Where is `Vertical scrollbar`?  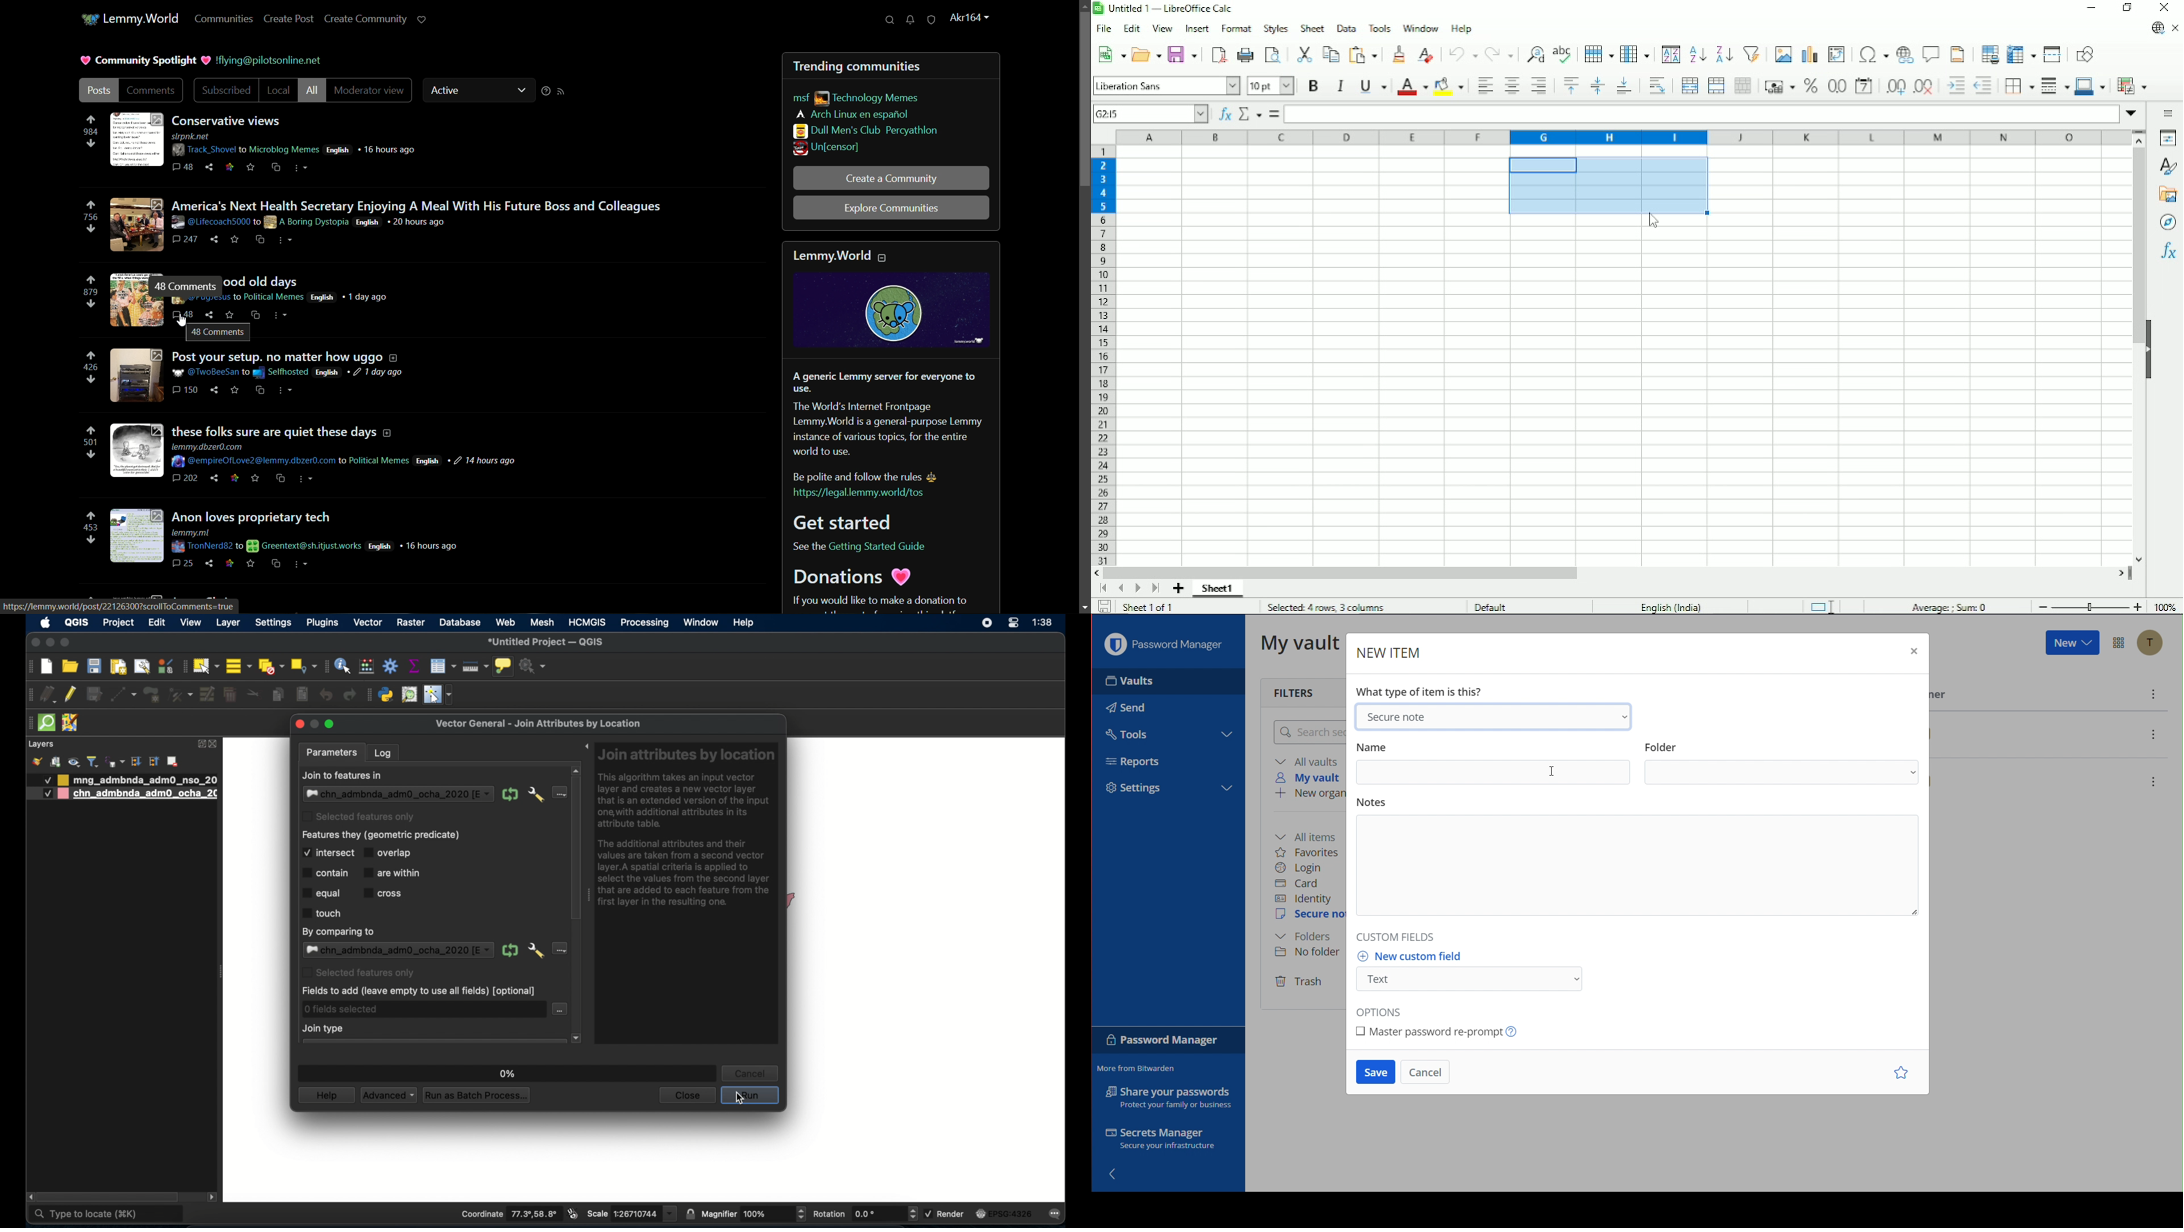 Vertical scrollbar is located at coordinates (2134, 248).